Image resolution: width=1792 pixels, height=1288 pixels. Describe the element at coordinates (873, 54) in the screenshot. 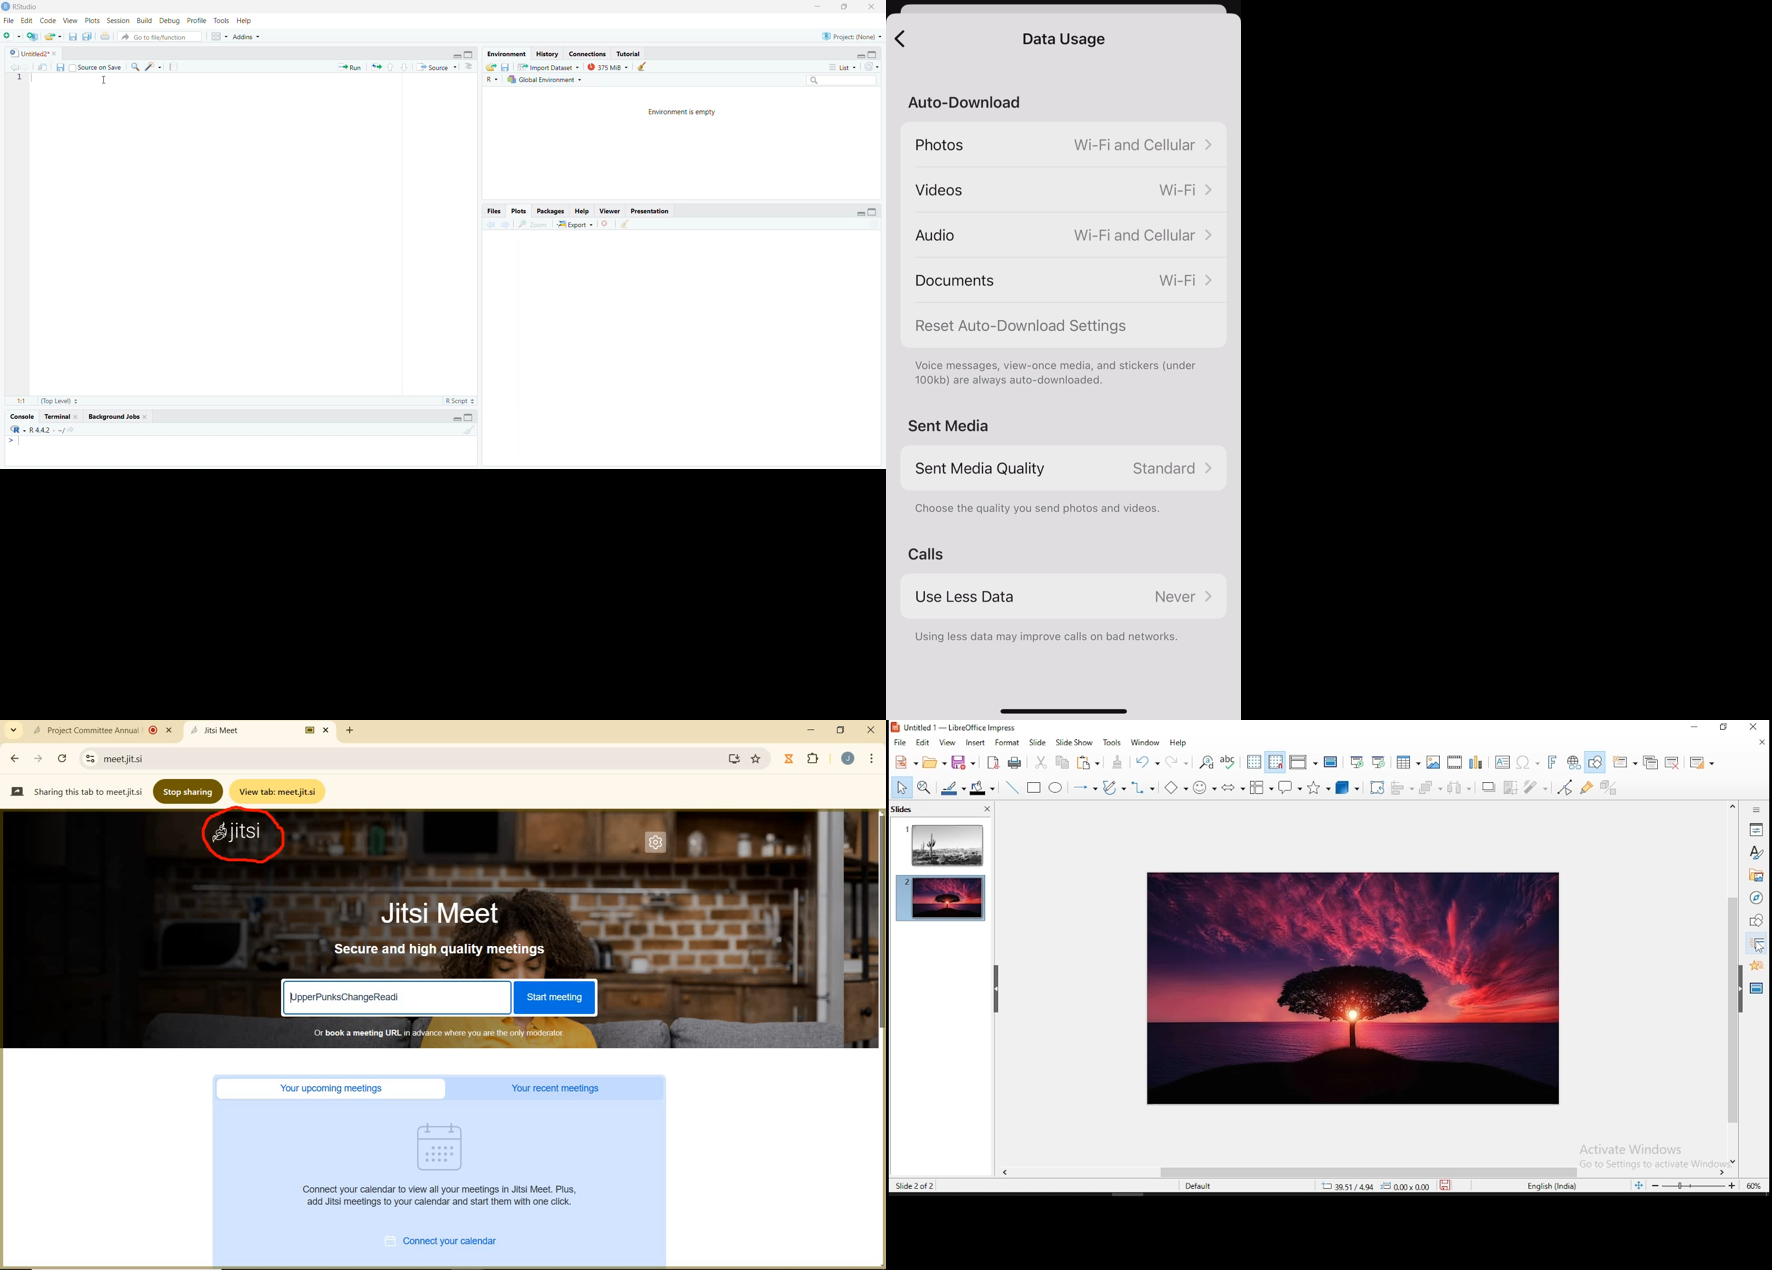

I see `hide console` at that location.